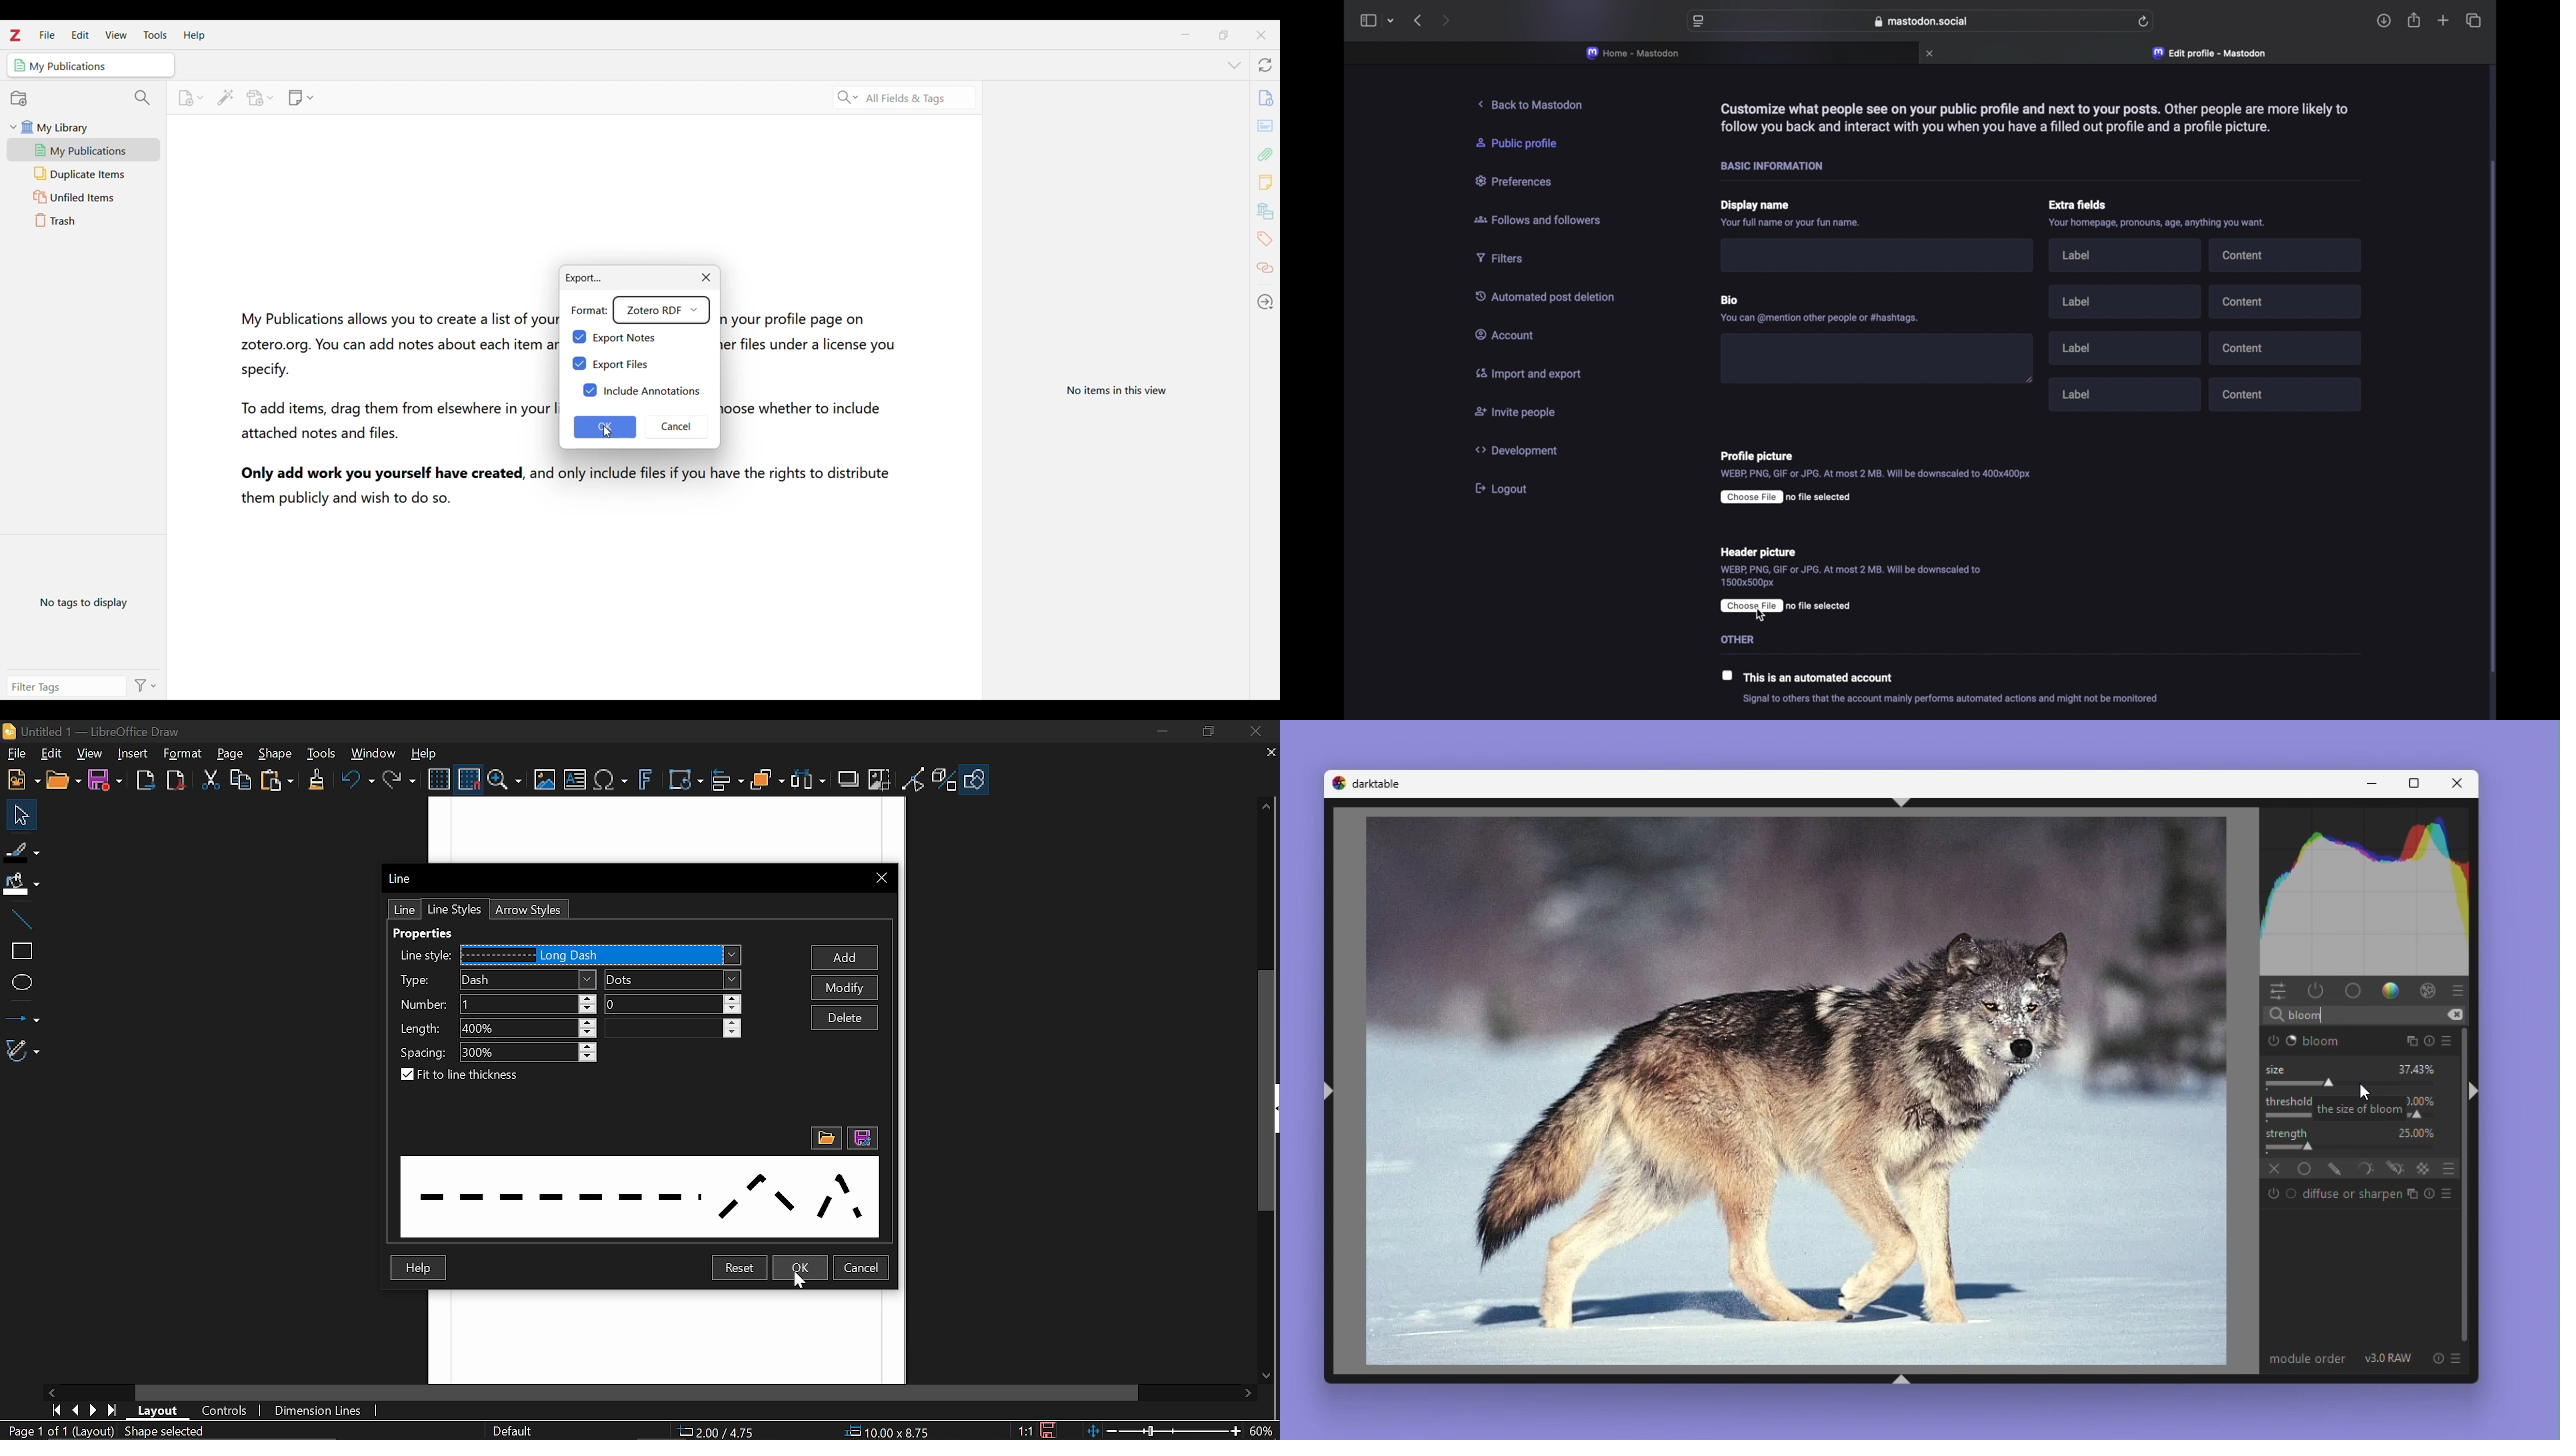 Image resolution: width=2576 pixels, height=1456 pixels. Describe the element at coordinates (95, 732) in the screenshot. I see `Current window` at that location.